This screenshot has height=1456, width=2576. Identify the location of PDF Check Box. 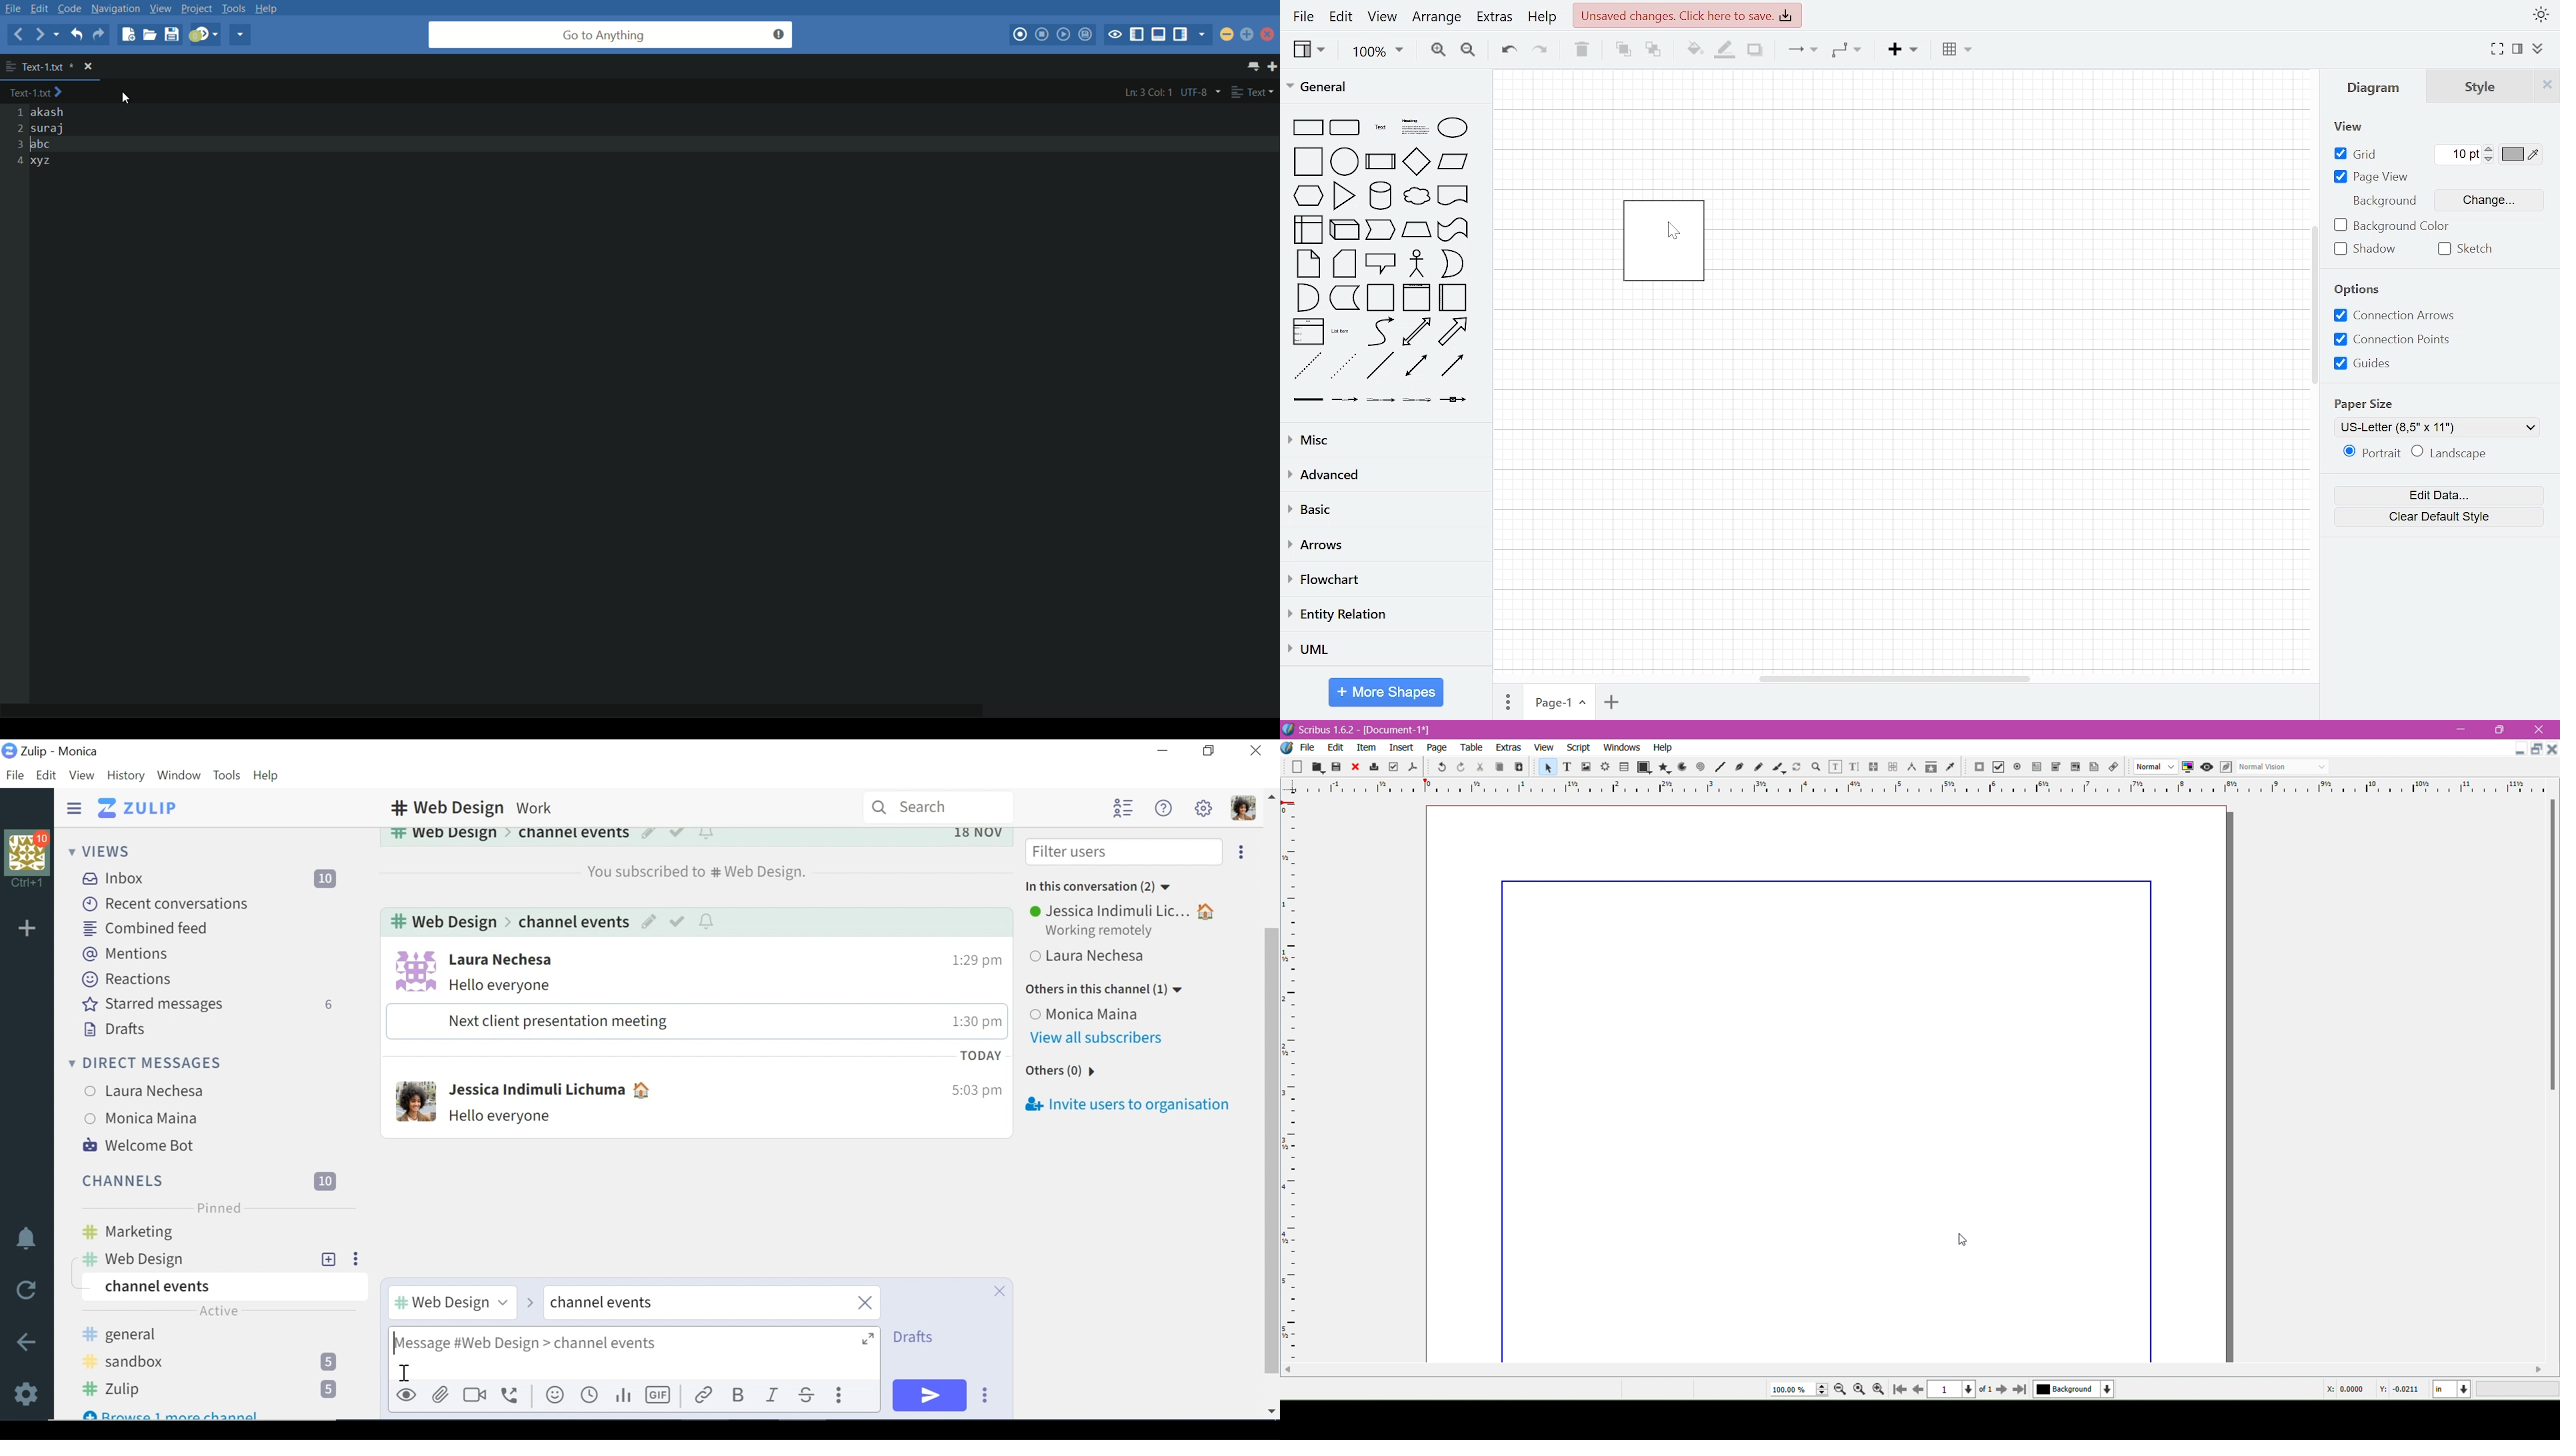
(1999, 767).